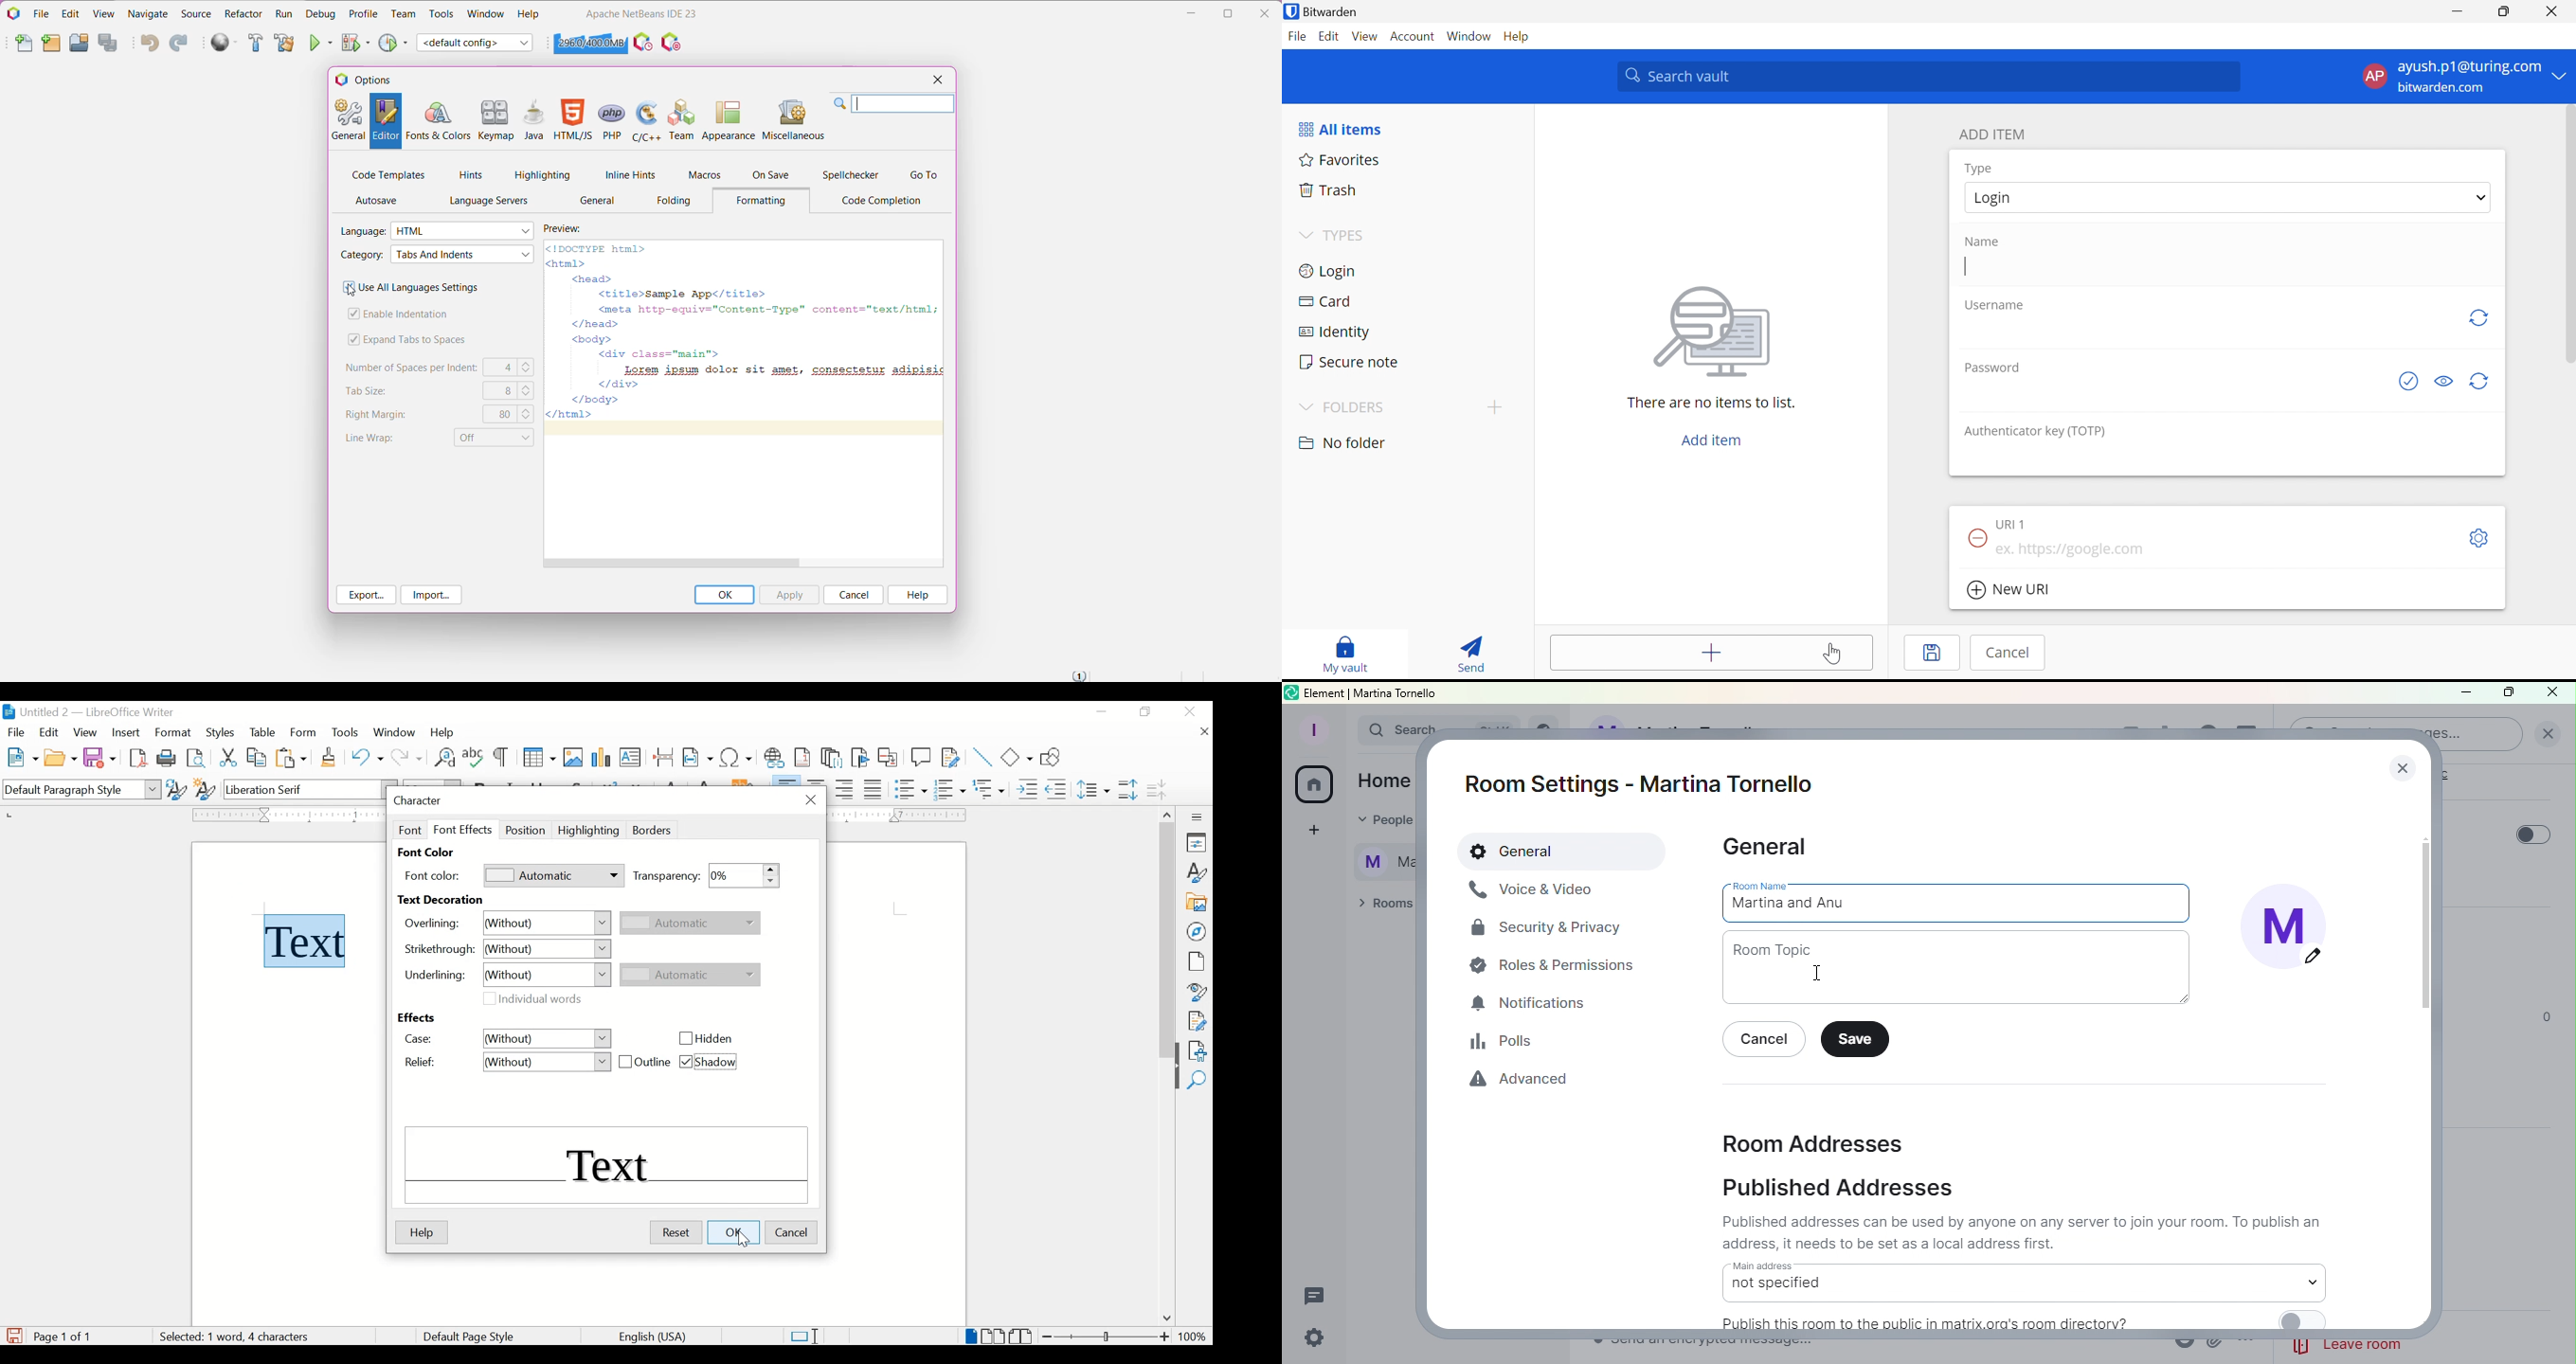 Image resolution: width=2576 pixels, height=1372 pixels. What do you see at coordinates (1711, 402) in the screenshot?
I see `There are no items to list.` at bounding box center [1711, 402].